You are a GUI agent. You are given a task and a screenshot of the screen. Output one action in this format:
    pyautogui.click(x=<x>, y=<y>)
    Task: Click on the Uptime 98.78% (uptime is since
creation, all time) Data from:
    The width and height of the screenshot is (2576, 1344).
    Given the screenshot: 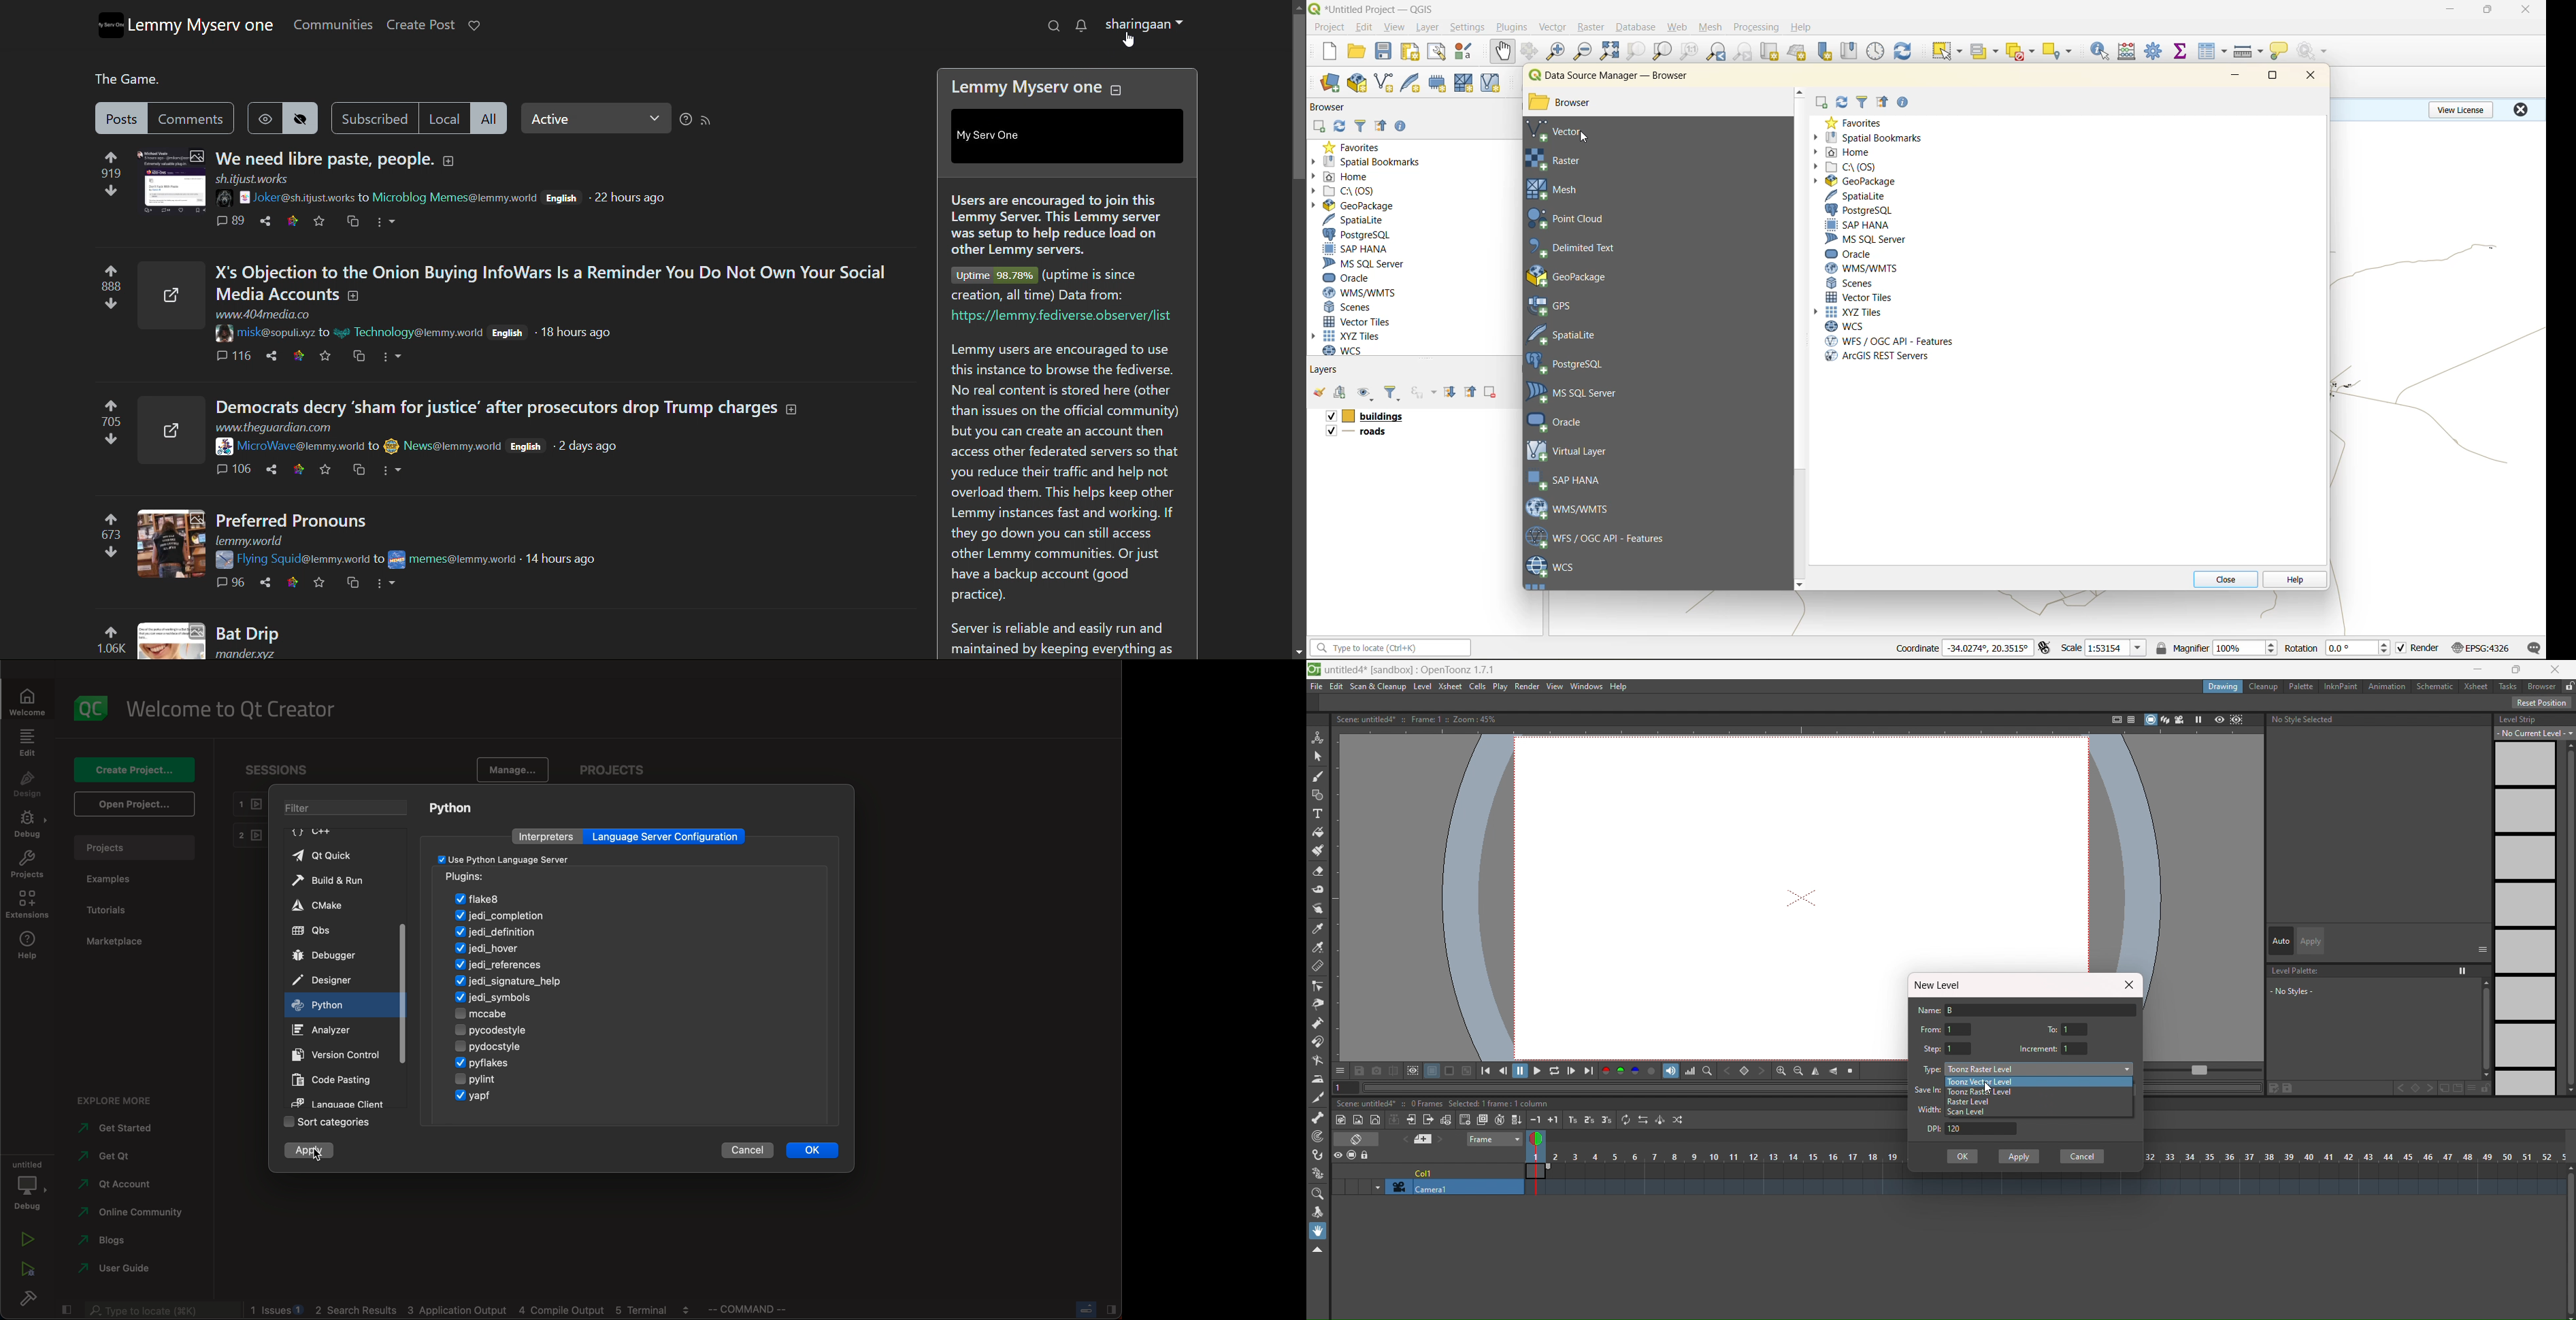 What is the action you would take?
    pyautogui.click(x=1059, y=285)
    